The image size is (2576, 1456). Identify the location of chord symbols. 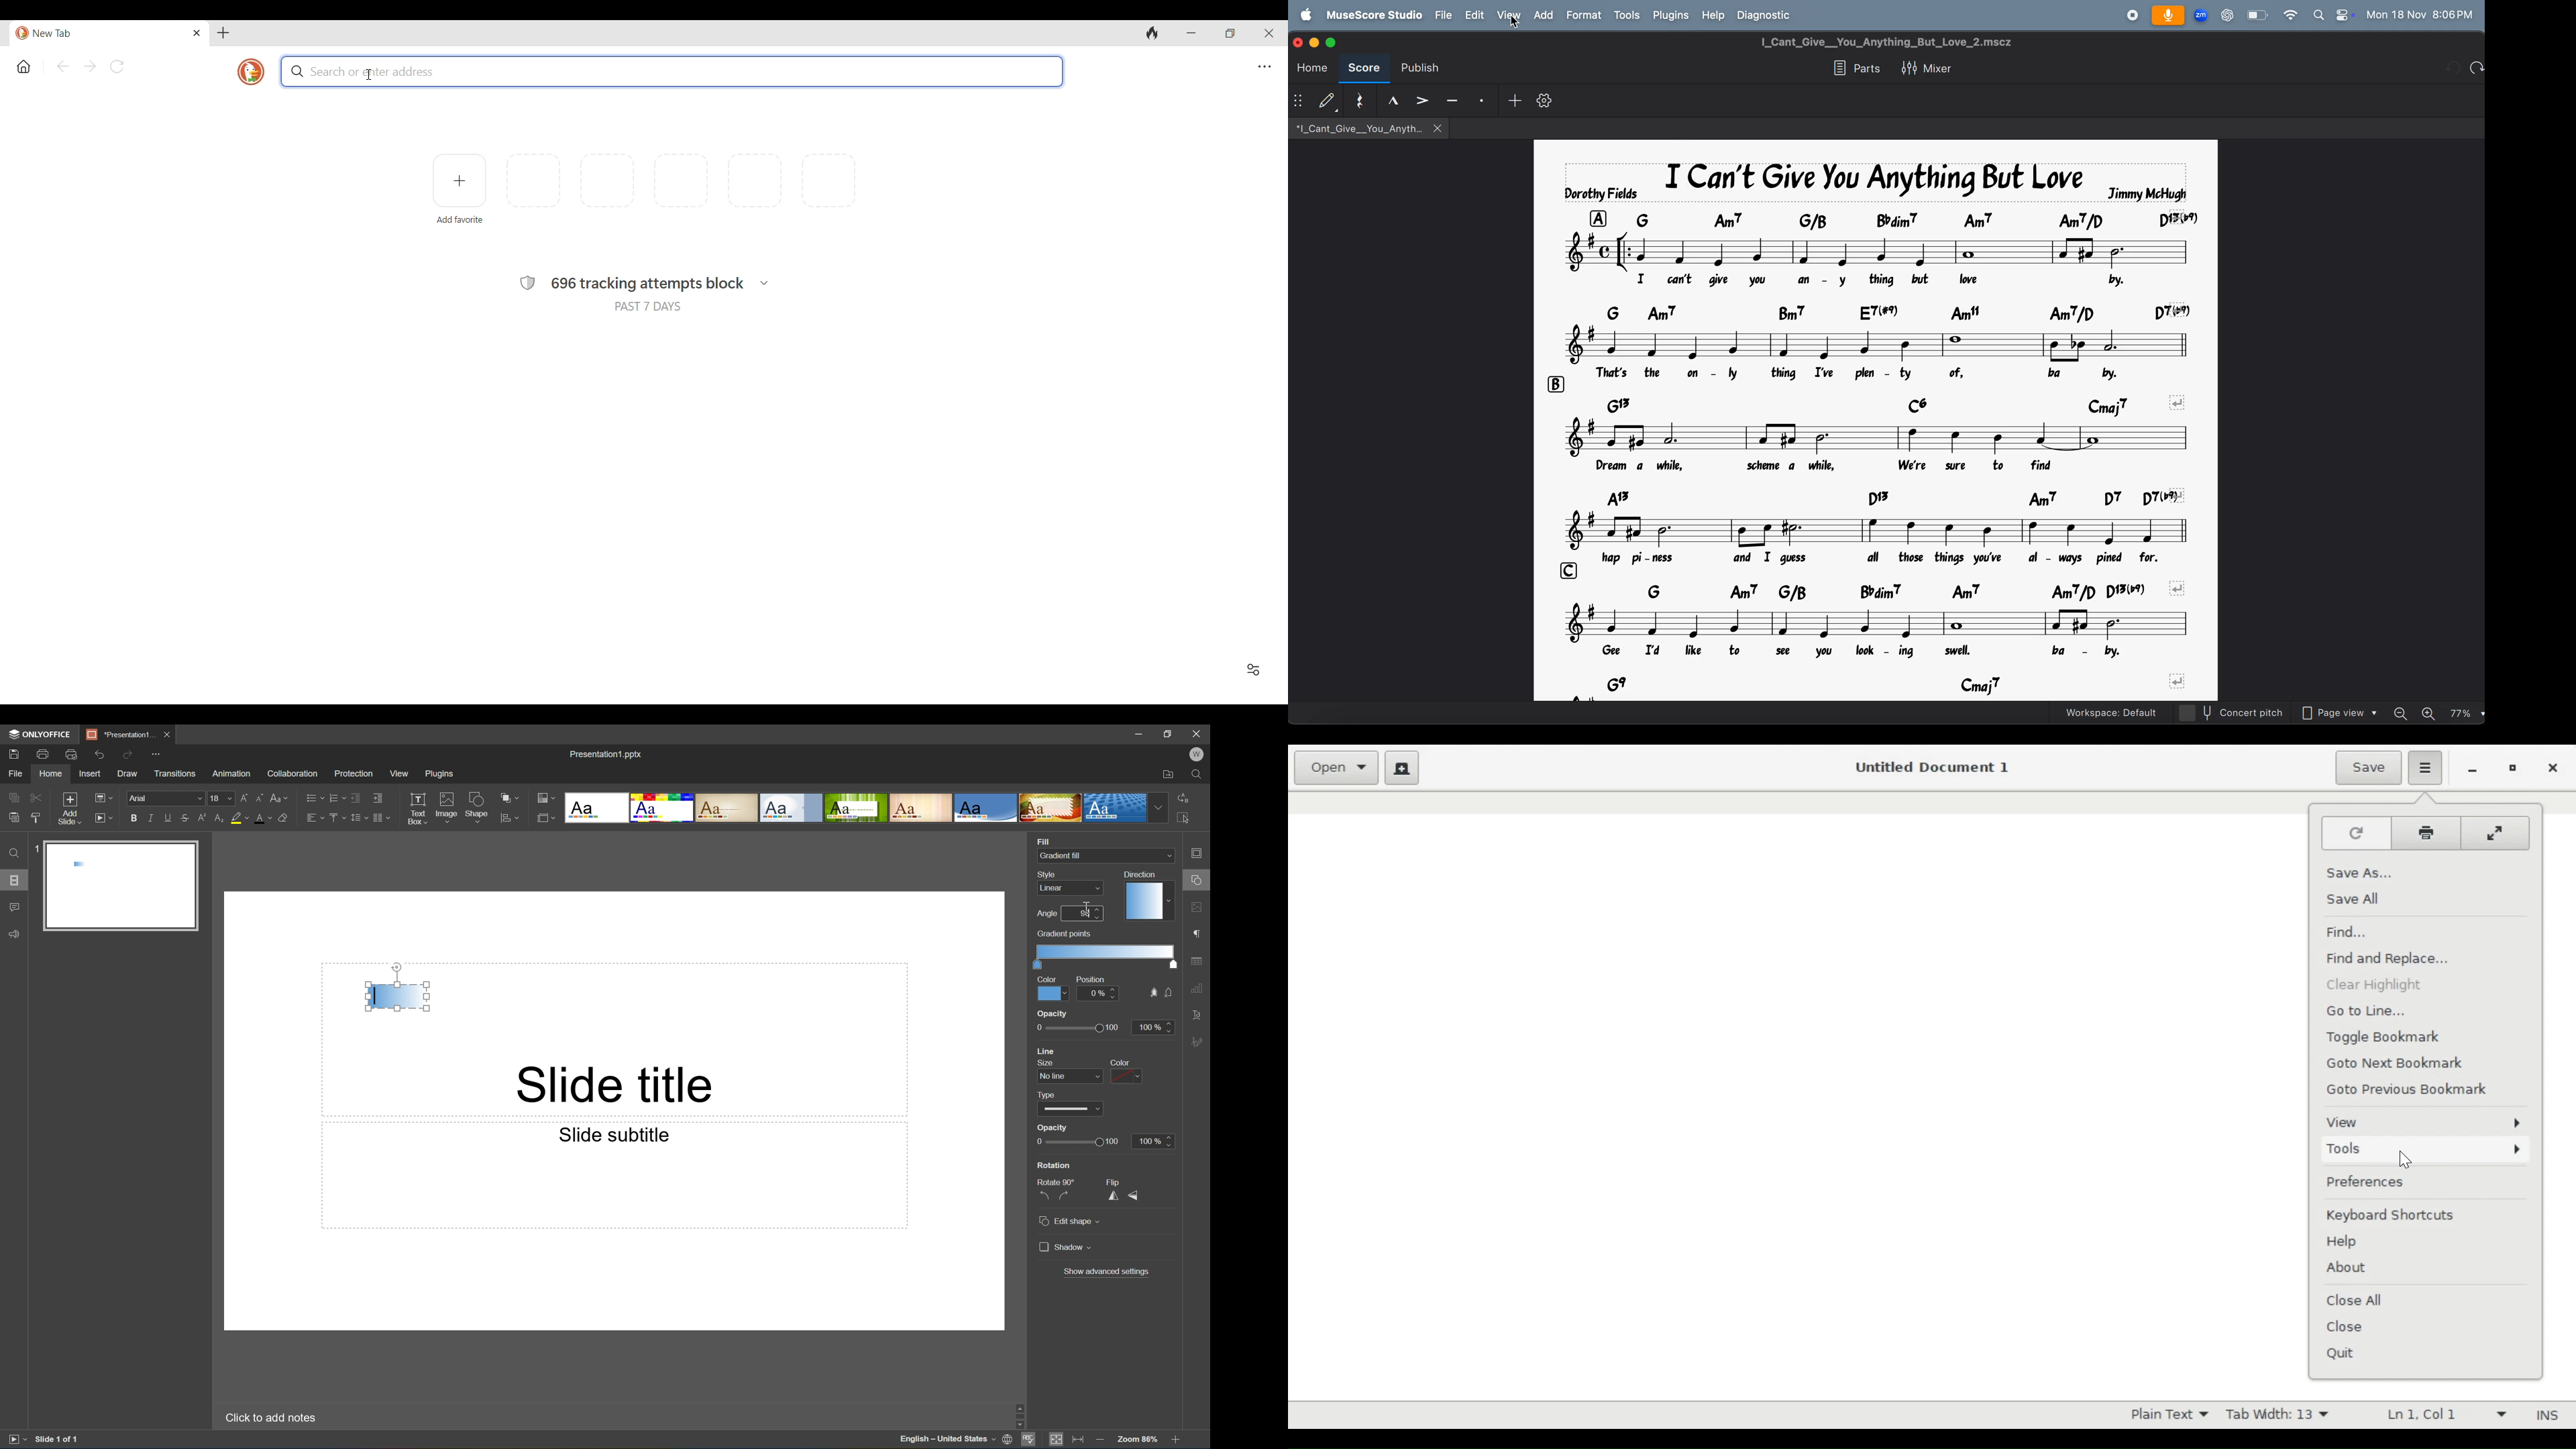
(1889, 405).